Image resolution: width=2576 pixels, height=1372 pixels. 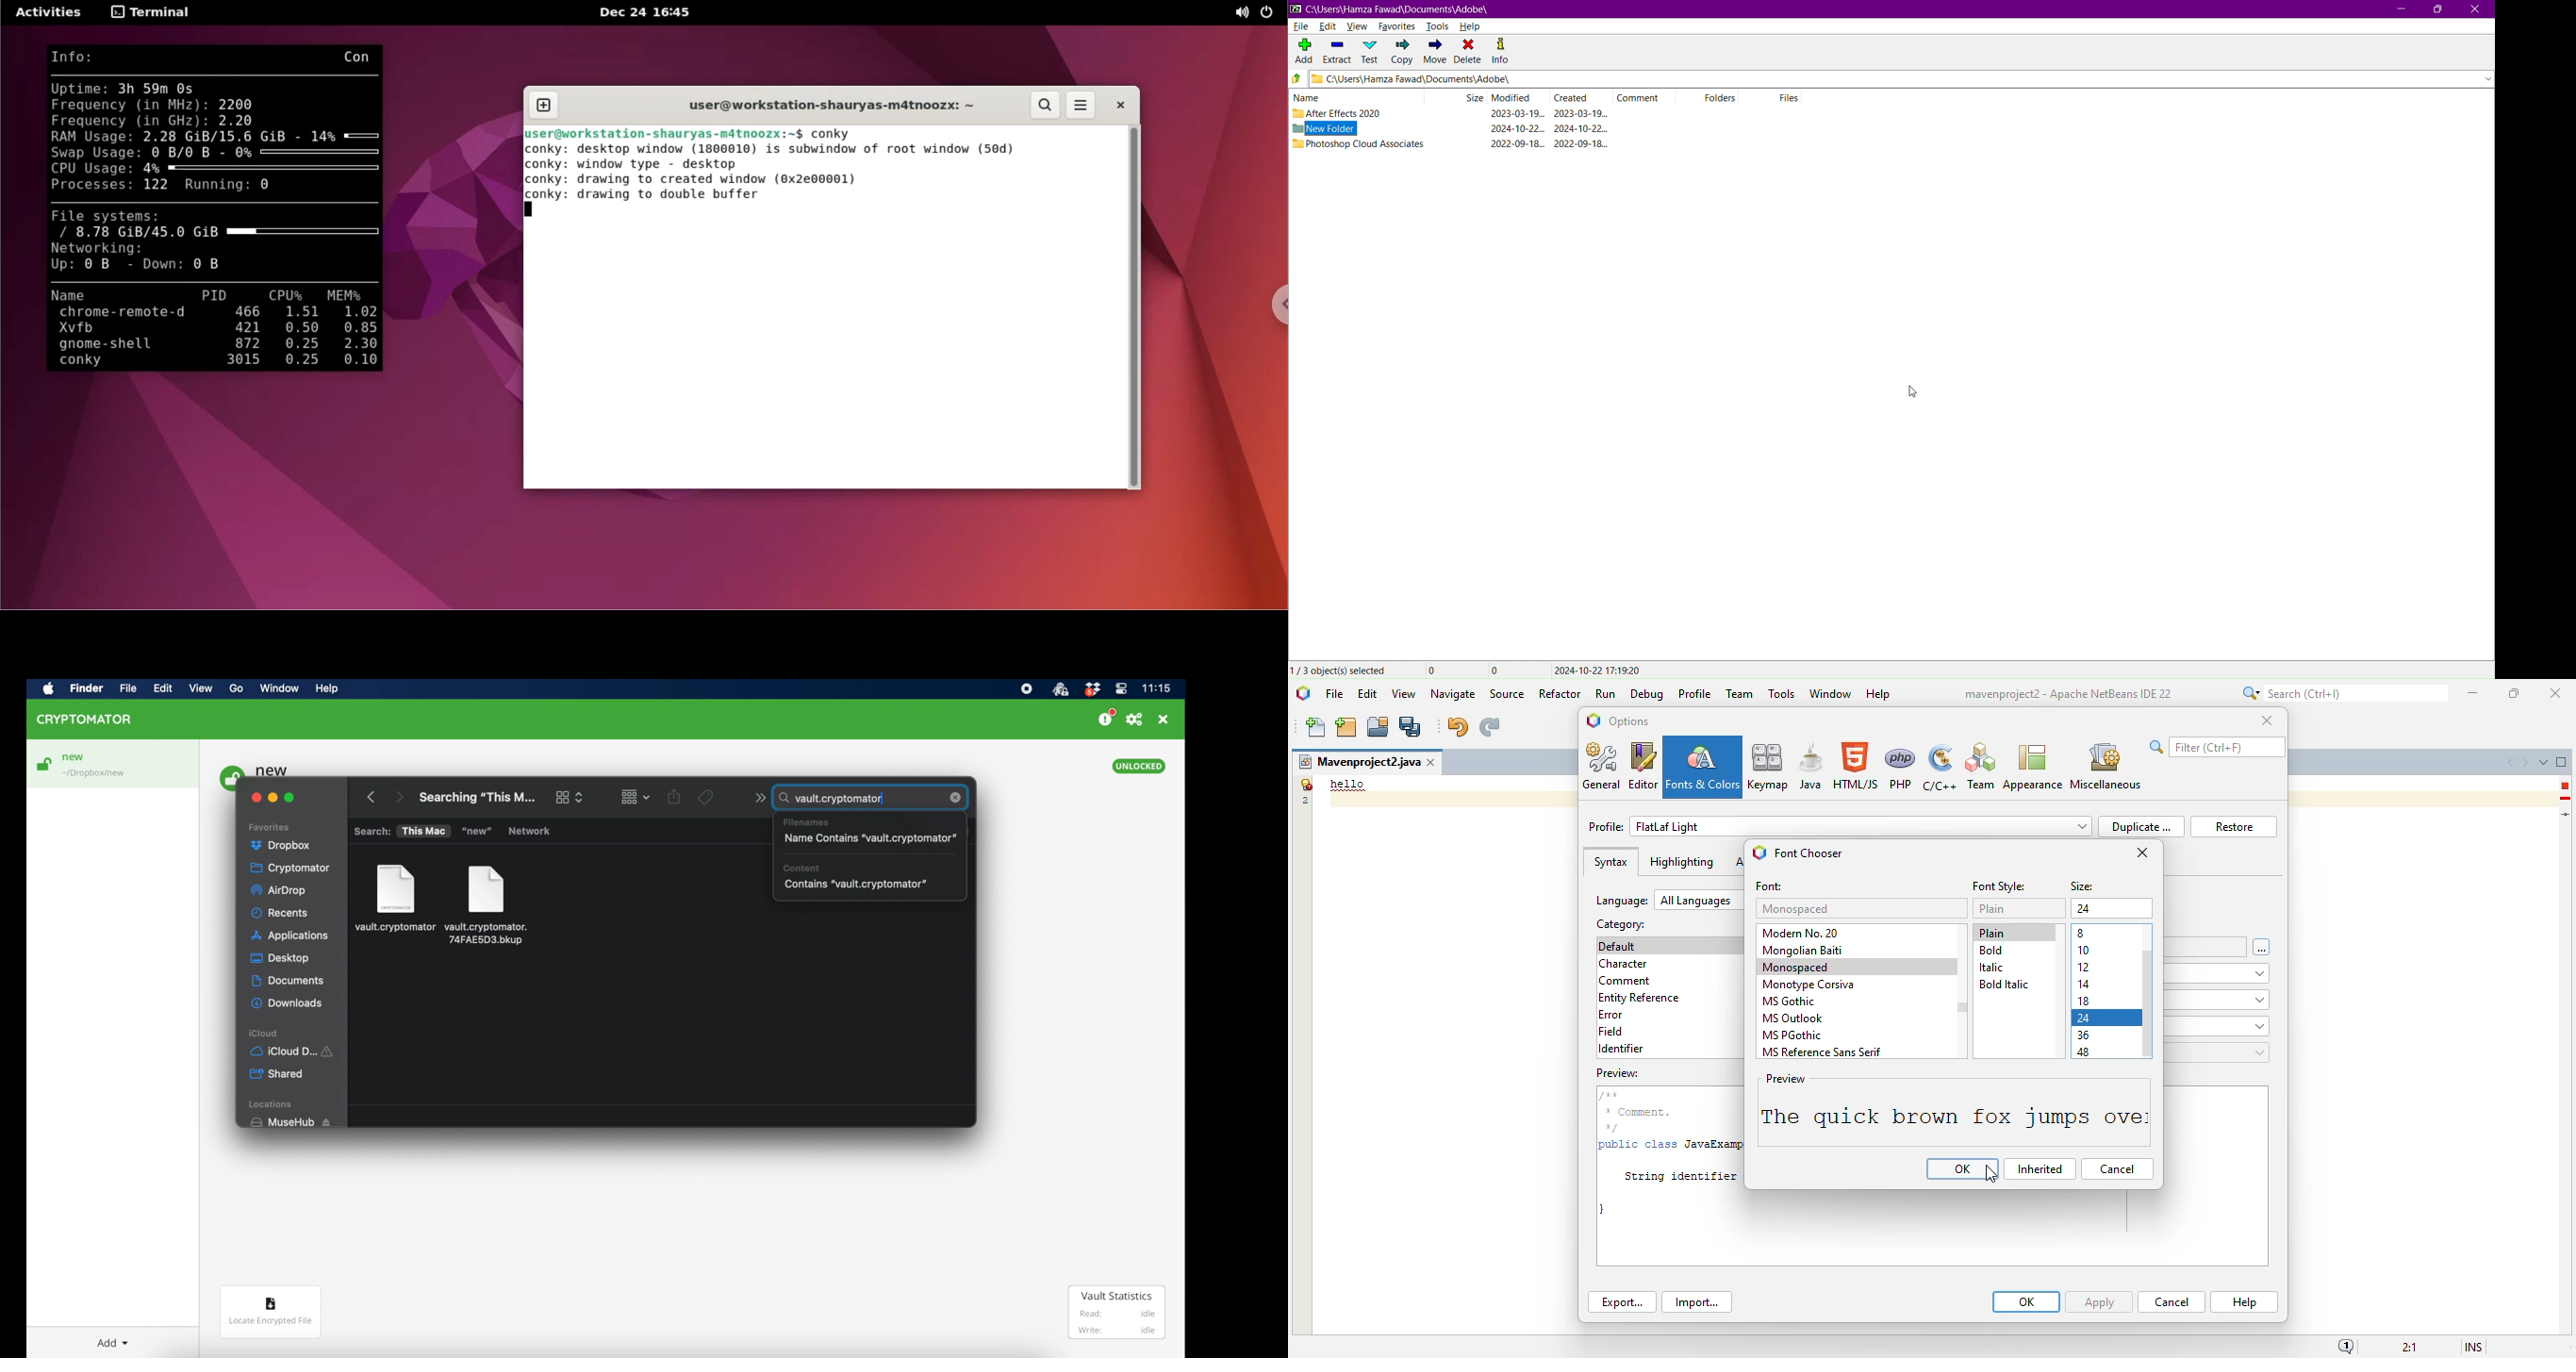 What do you see at coordinates (1326, 128) in the screenshot?
I see `New Folder` at bounding box center [1326, 128].